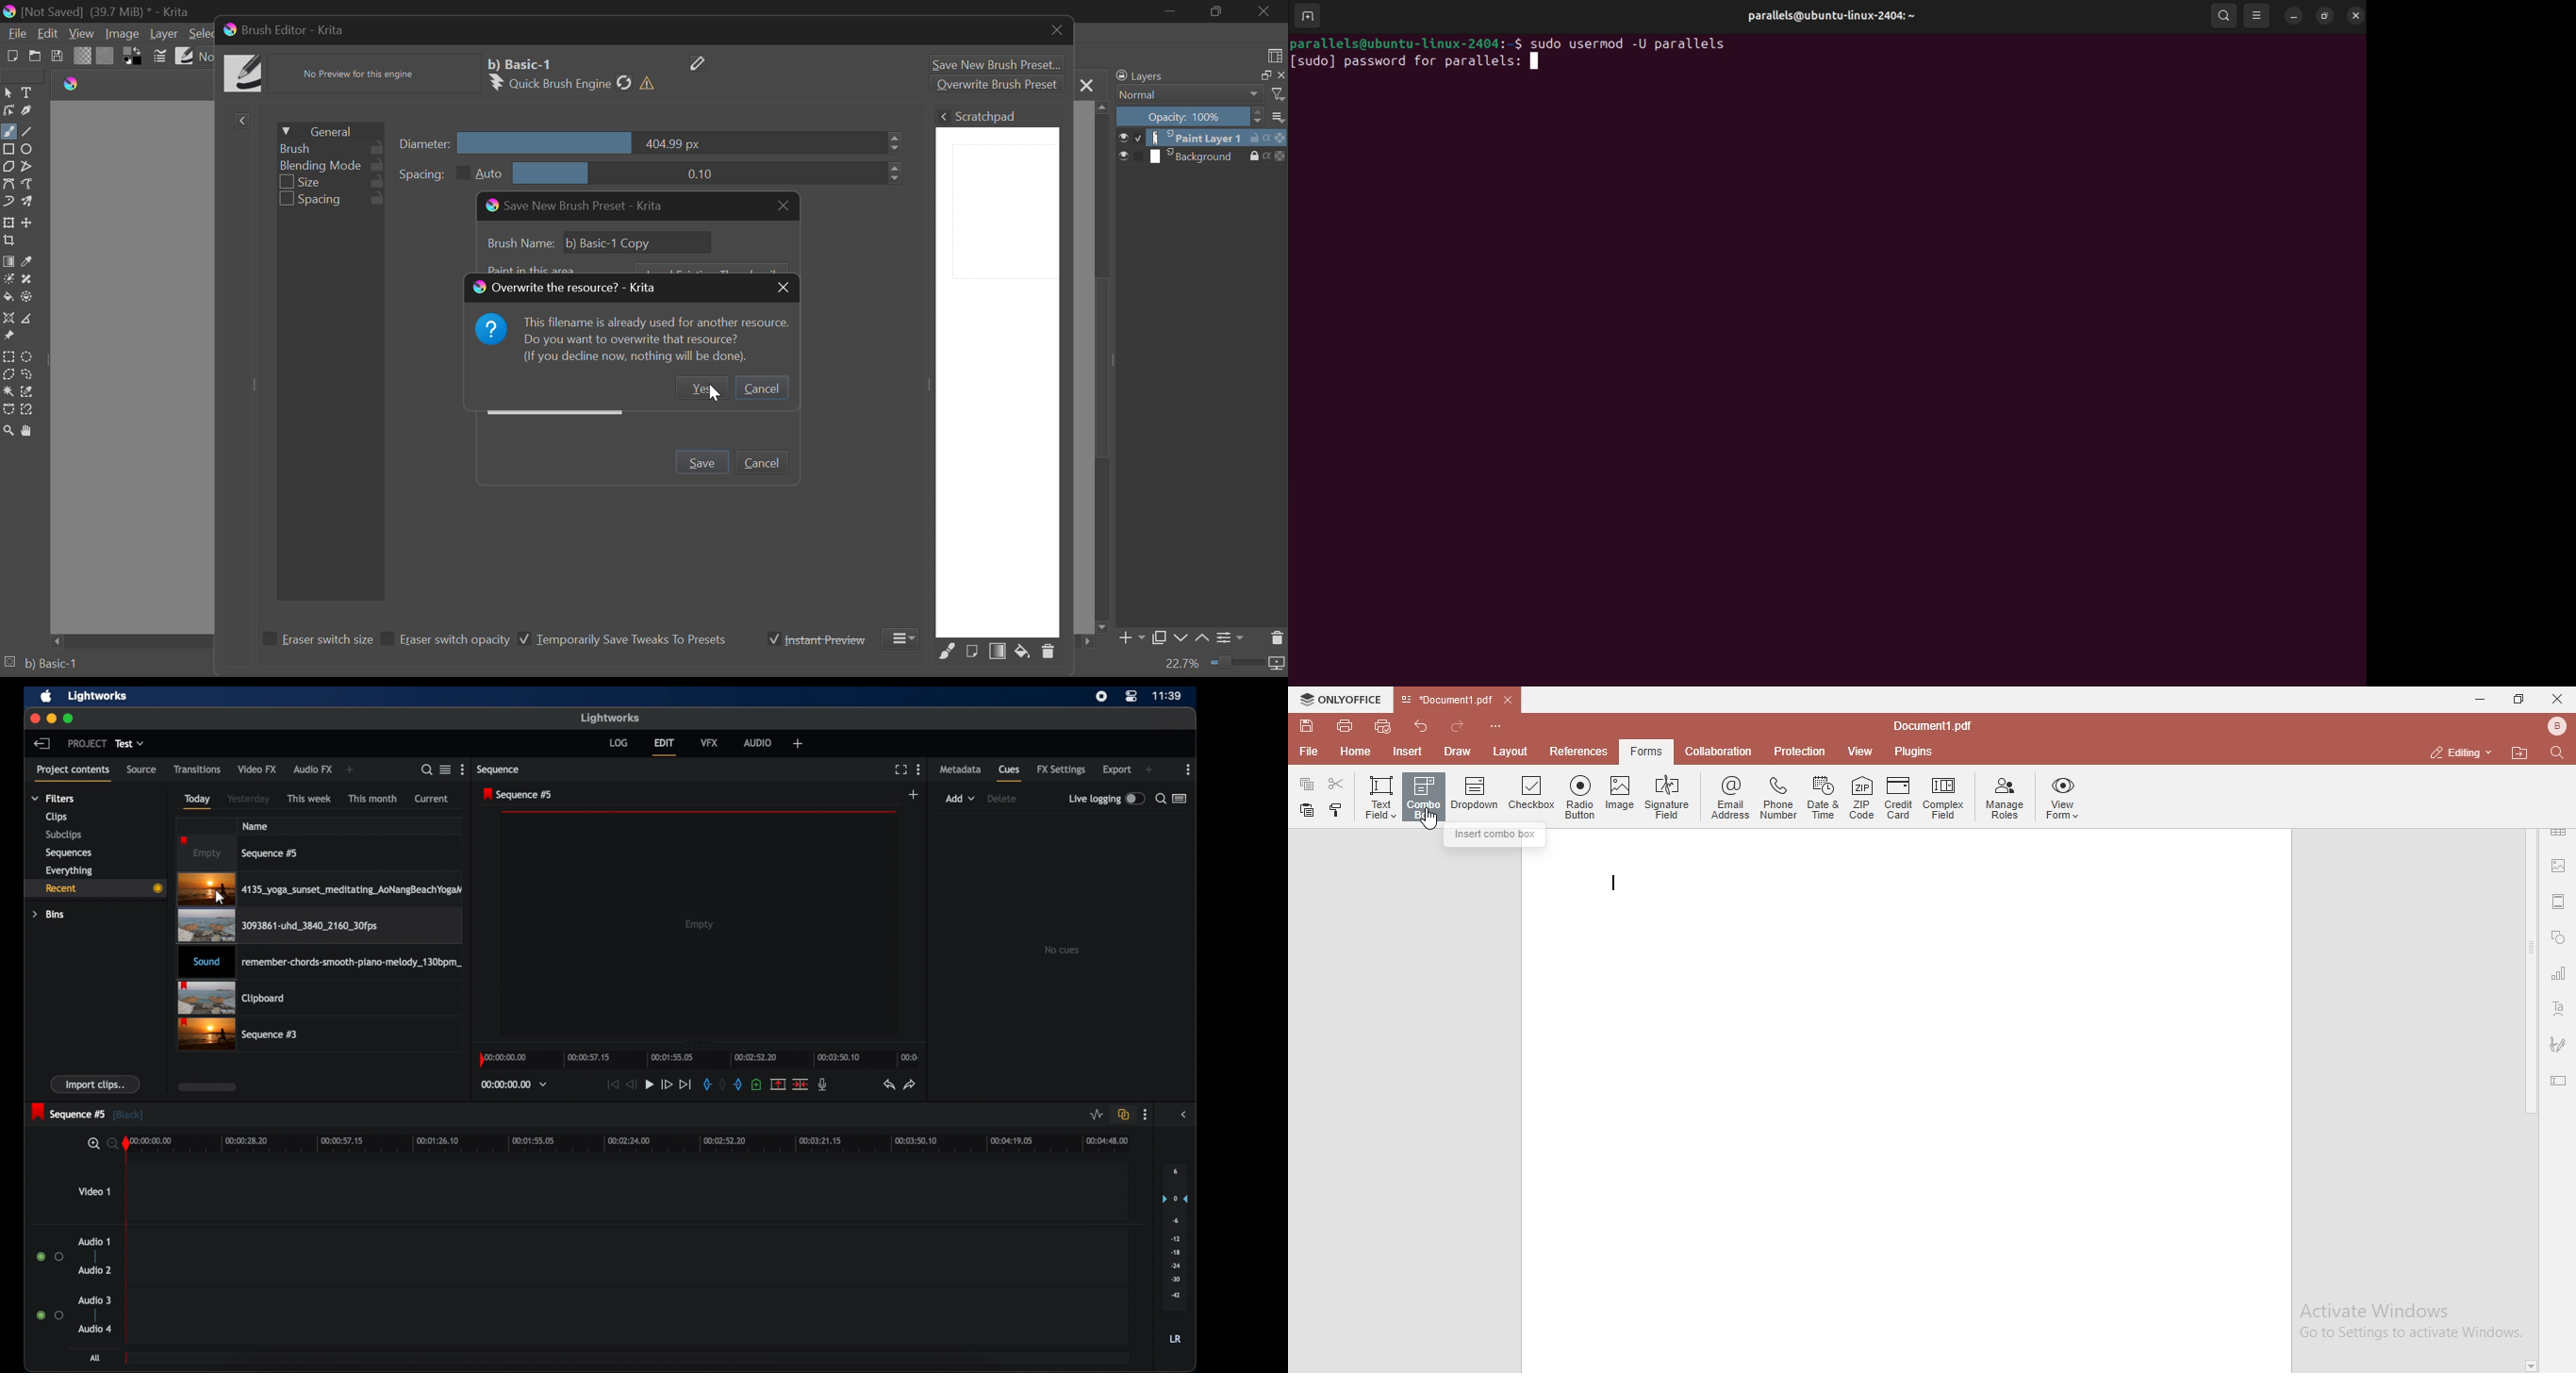 The height and width of the screenshot is (1400, 2576). What do you see at coordinates (2559, 835) in the screenshot?
I see `table` at bounding box center [2559, 835].